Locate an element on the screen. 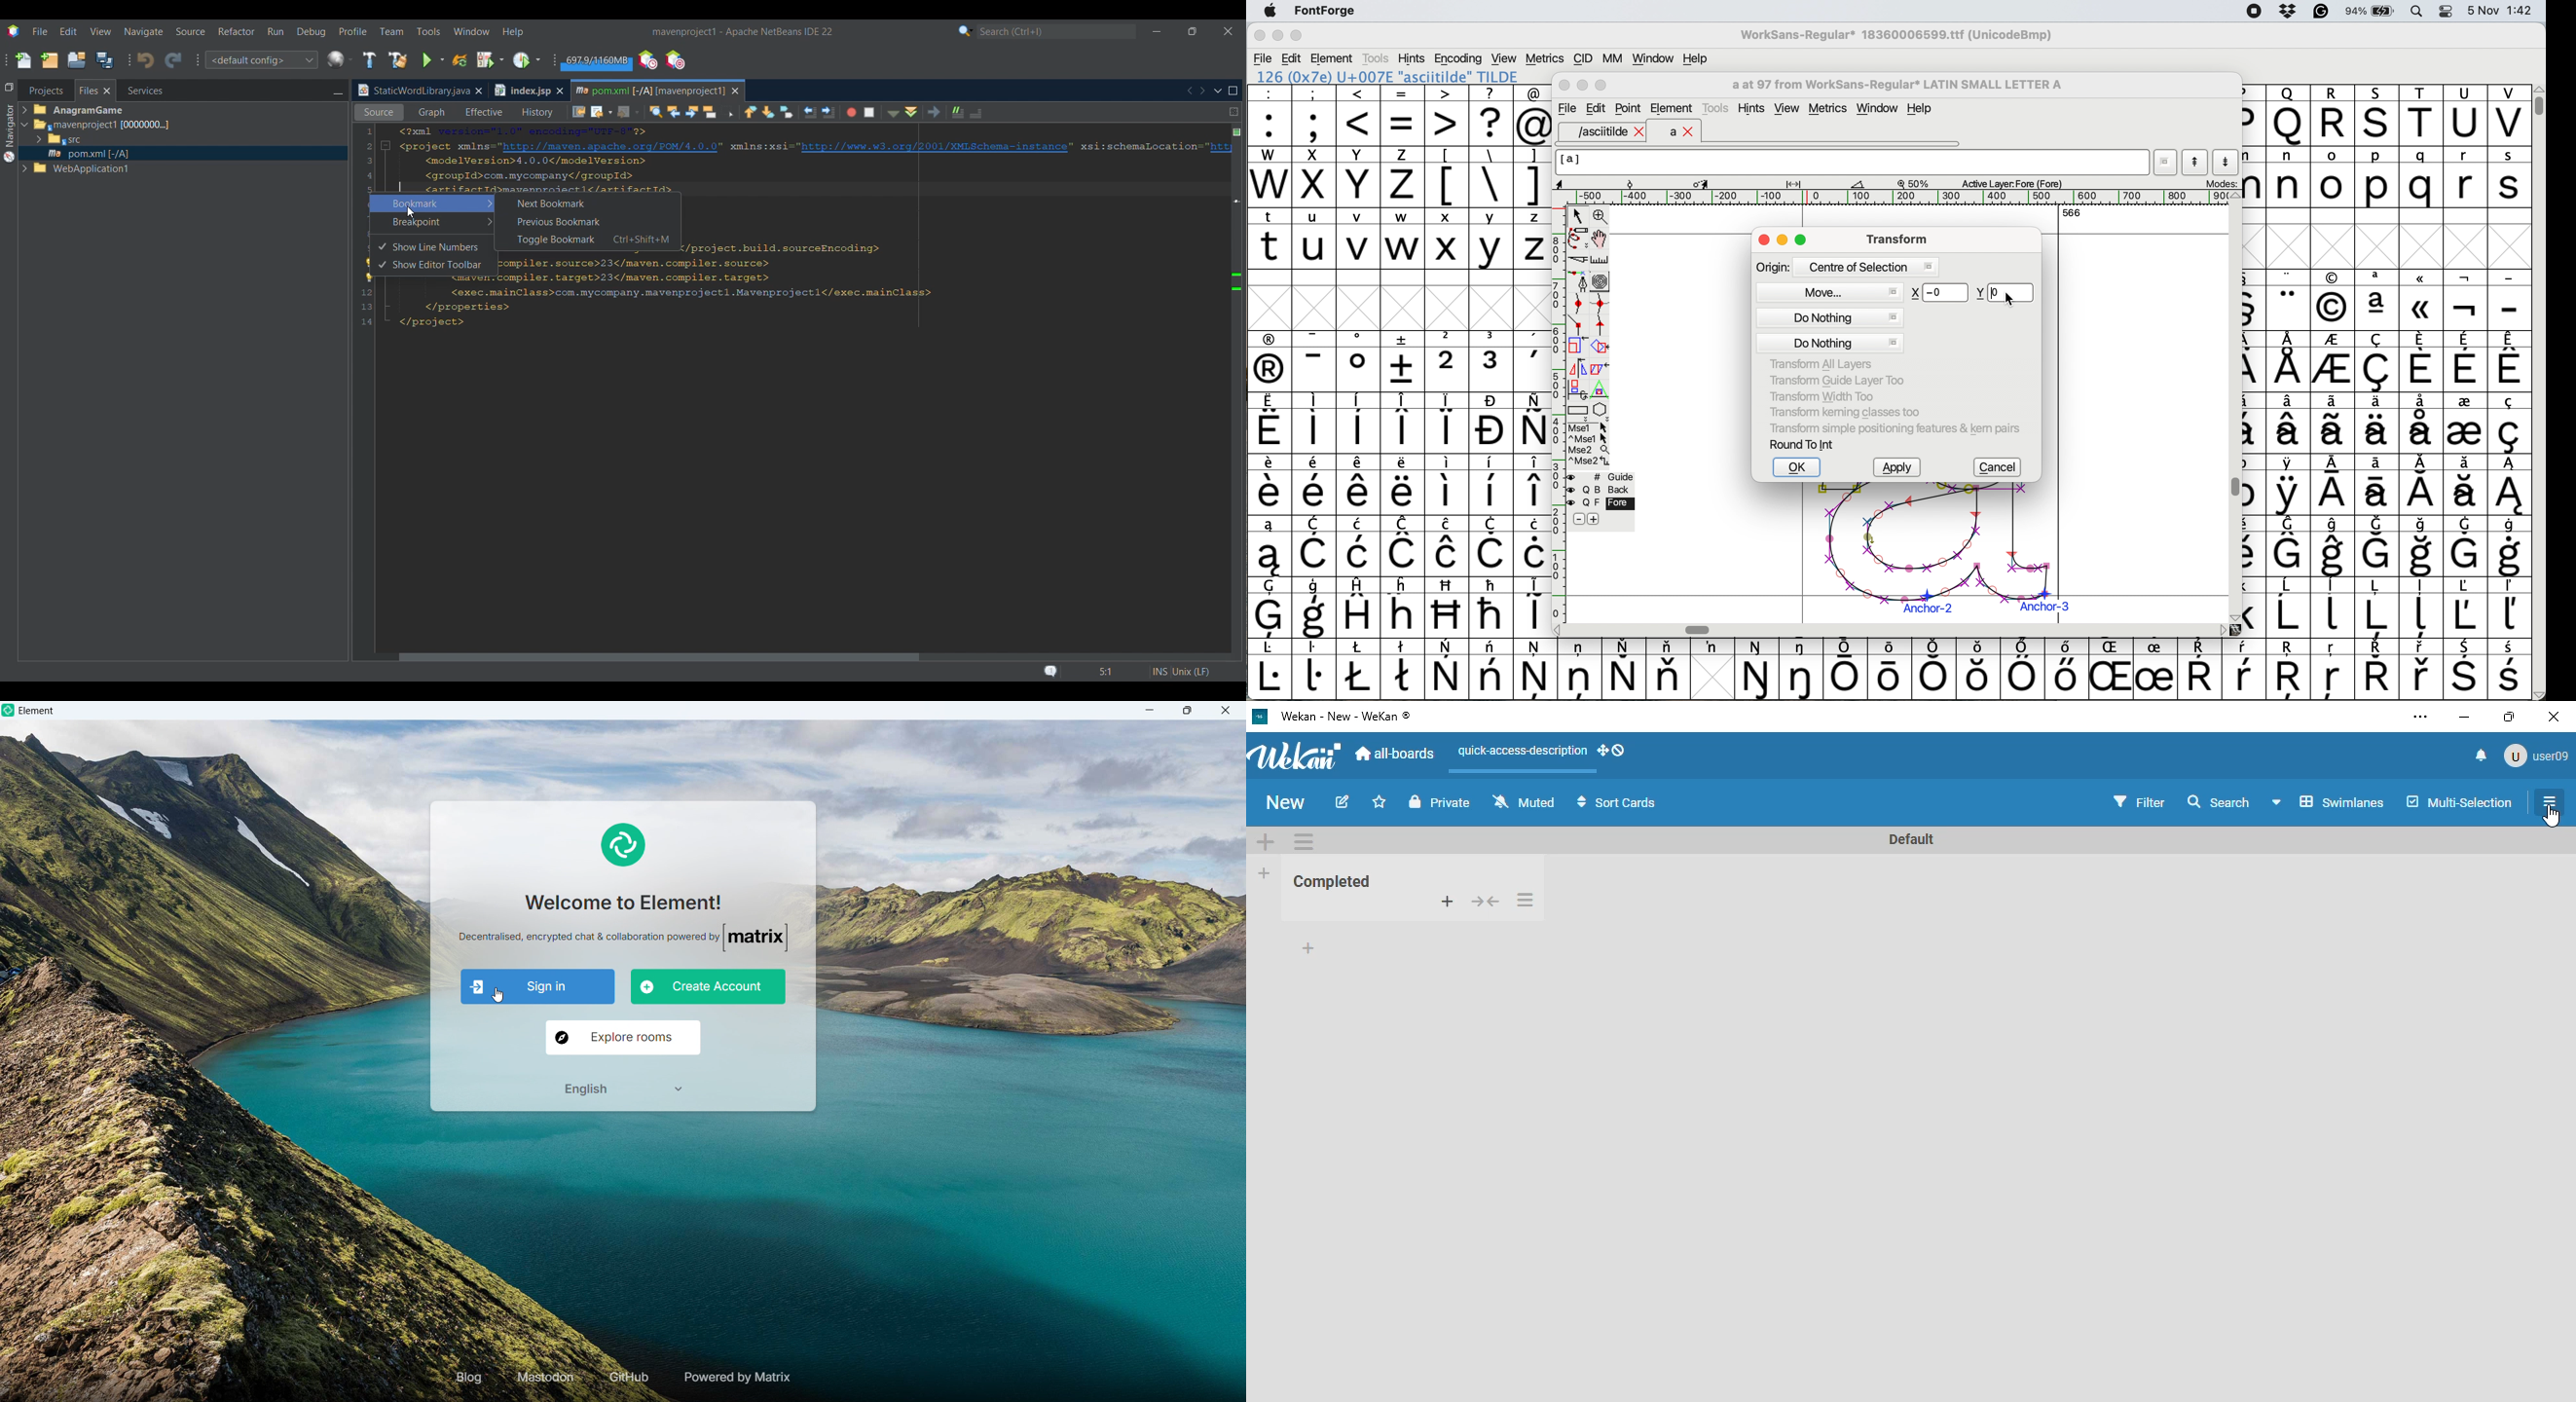 The image size is (2576, 1428). wekan - new - wekan is located at coordinates (1345, 716).